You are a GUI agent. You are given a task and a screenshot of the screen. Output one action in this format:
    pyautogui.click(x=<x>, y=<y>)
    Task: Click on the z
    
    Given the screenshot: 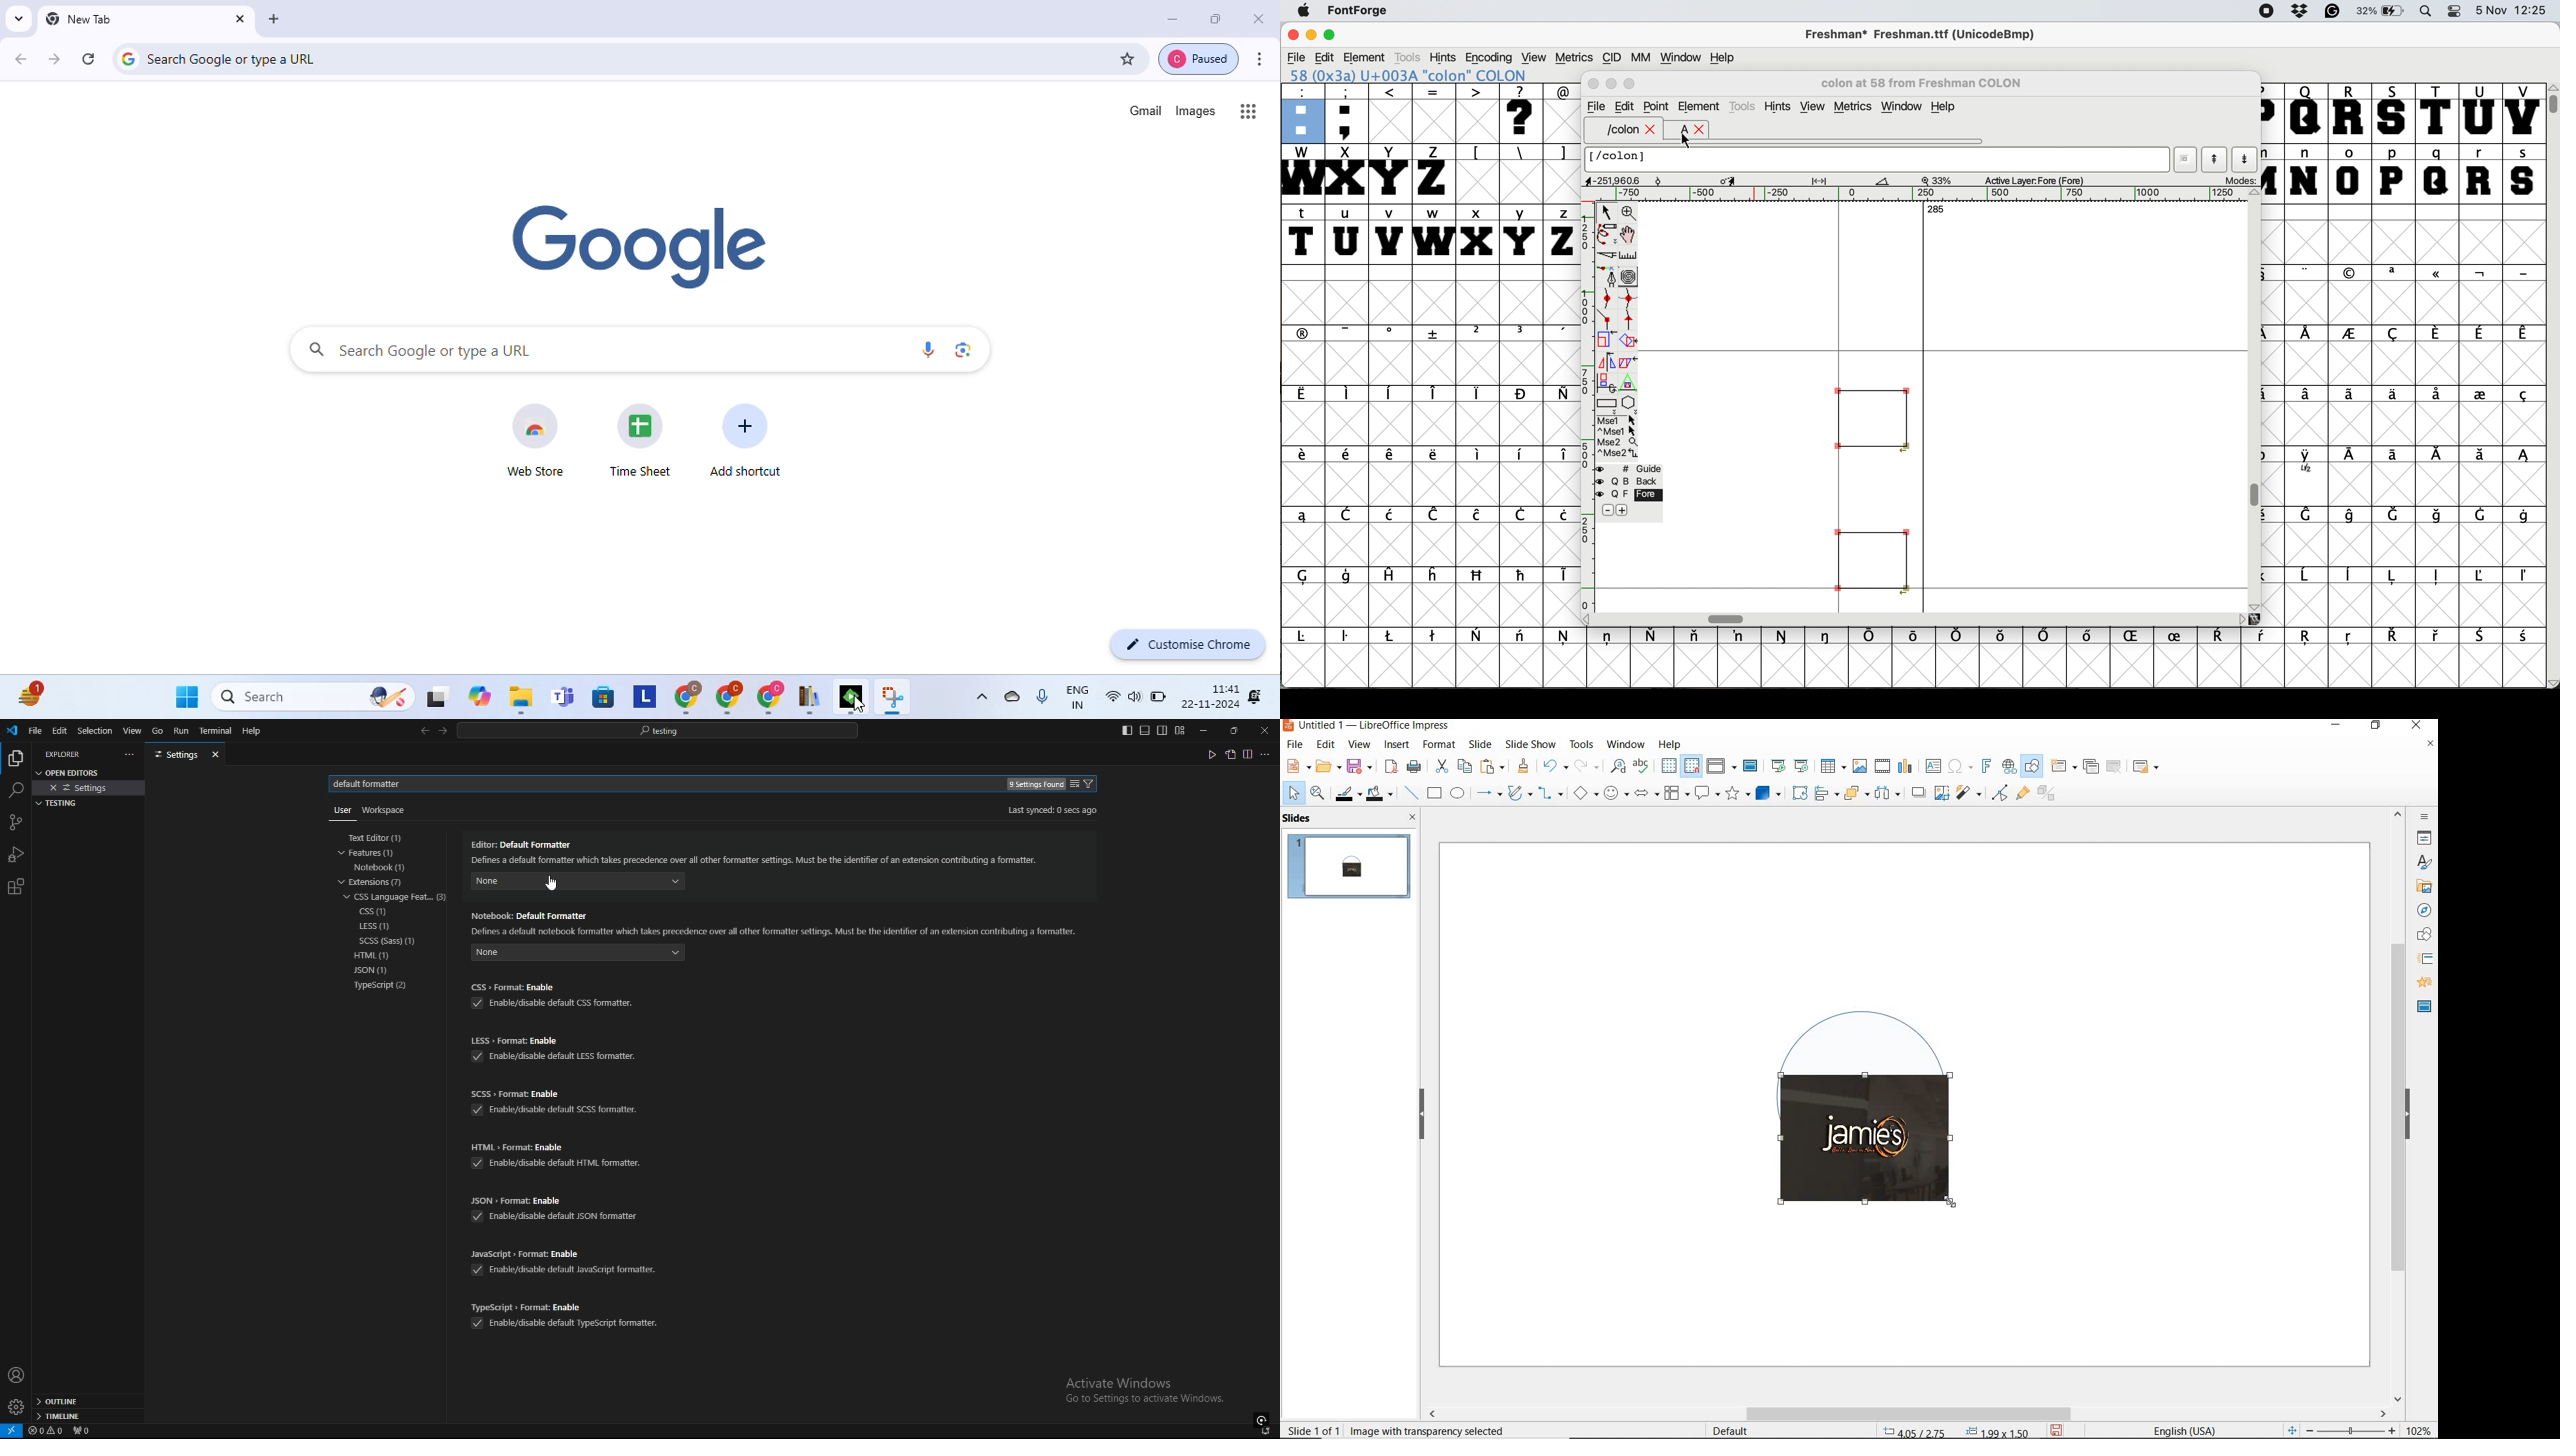 What is the action you would take?
    pyautogui.click(x=1559, y=234)
    